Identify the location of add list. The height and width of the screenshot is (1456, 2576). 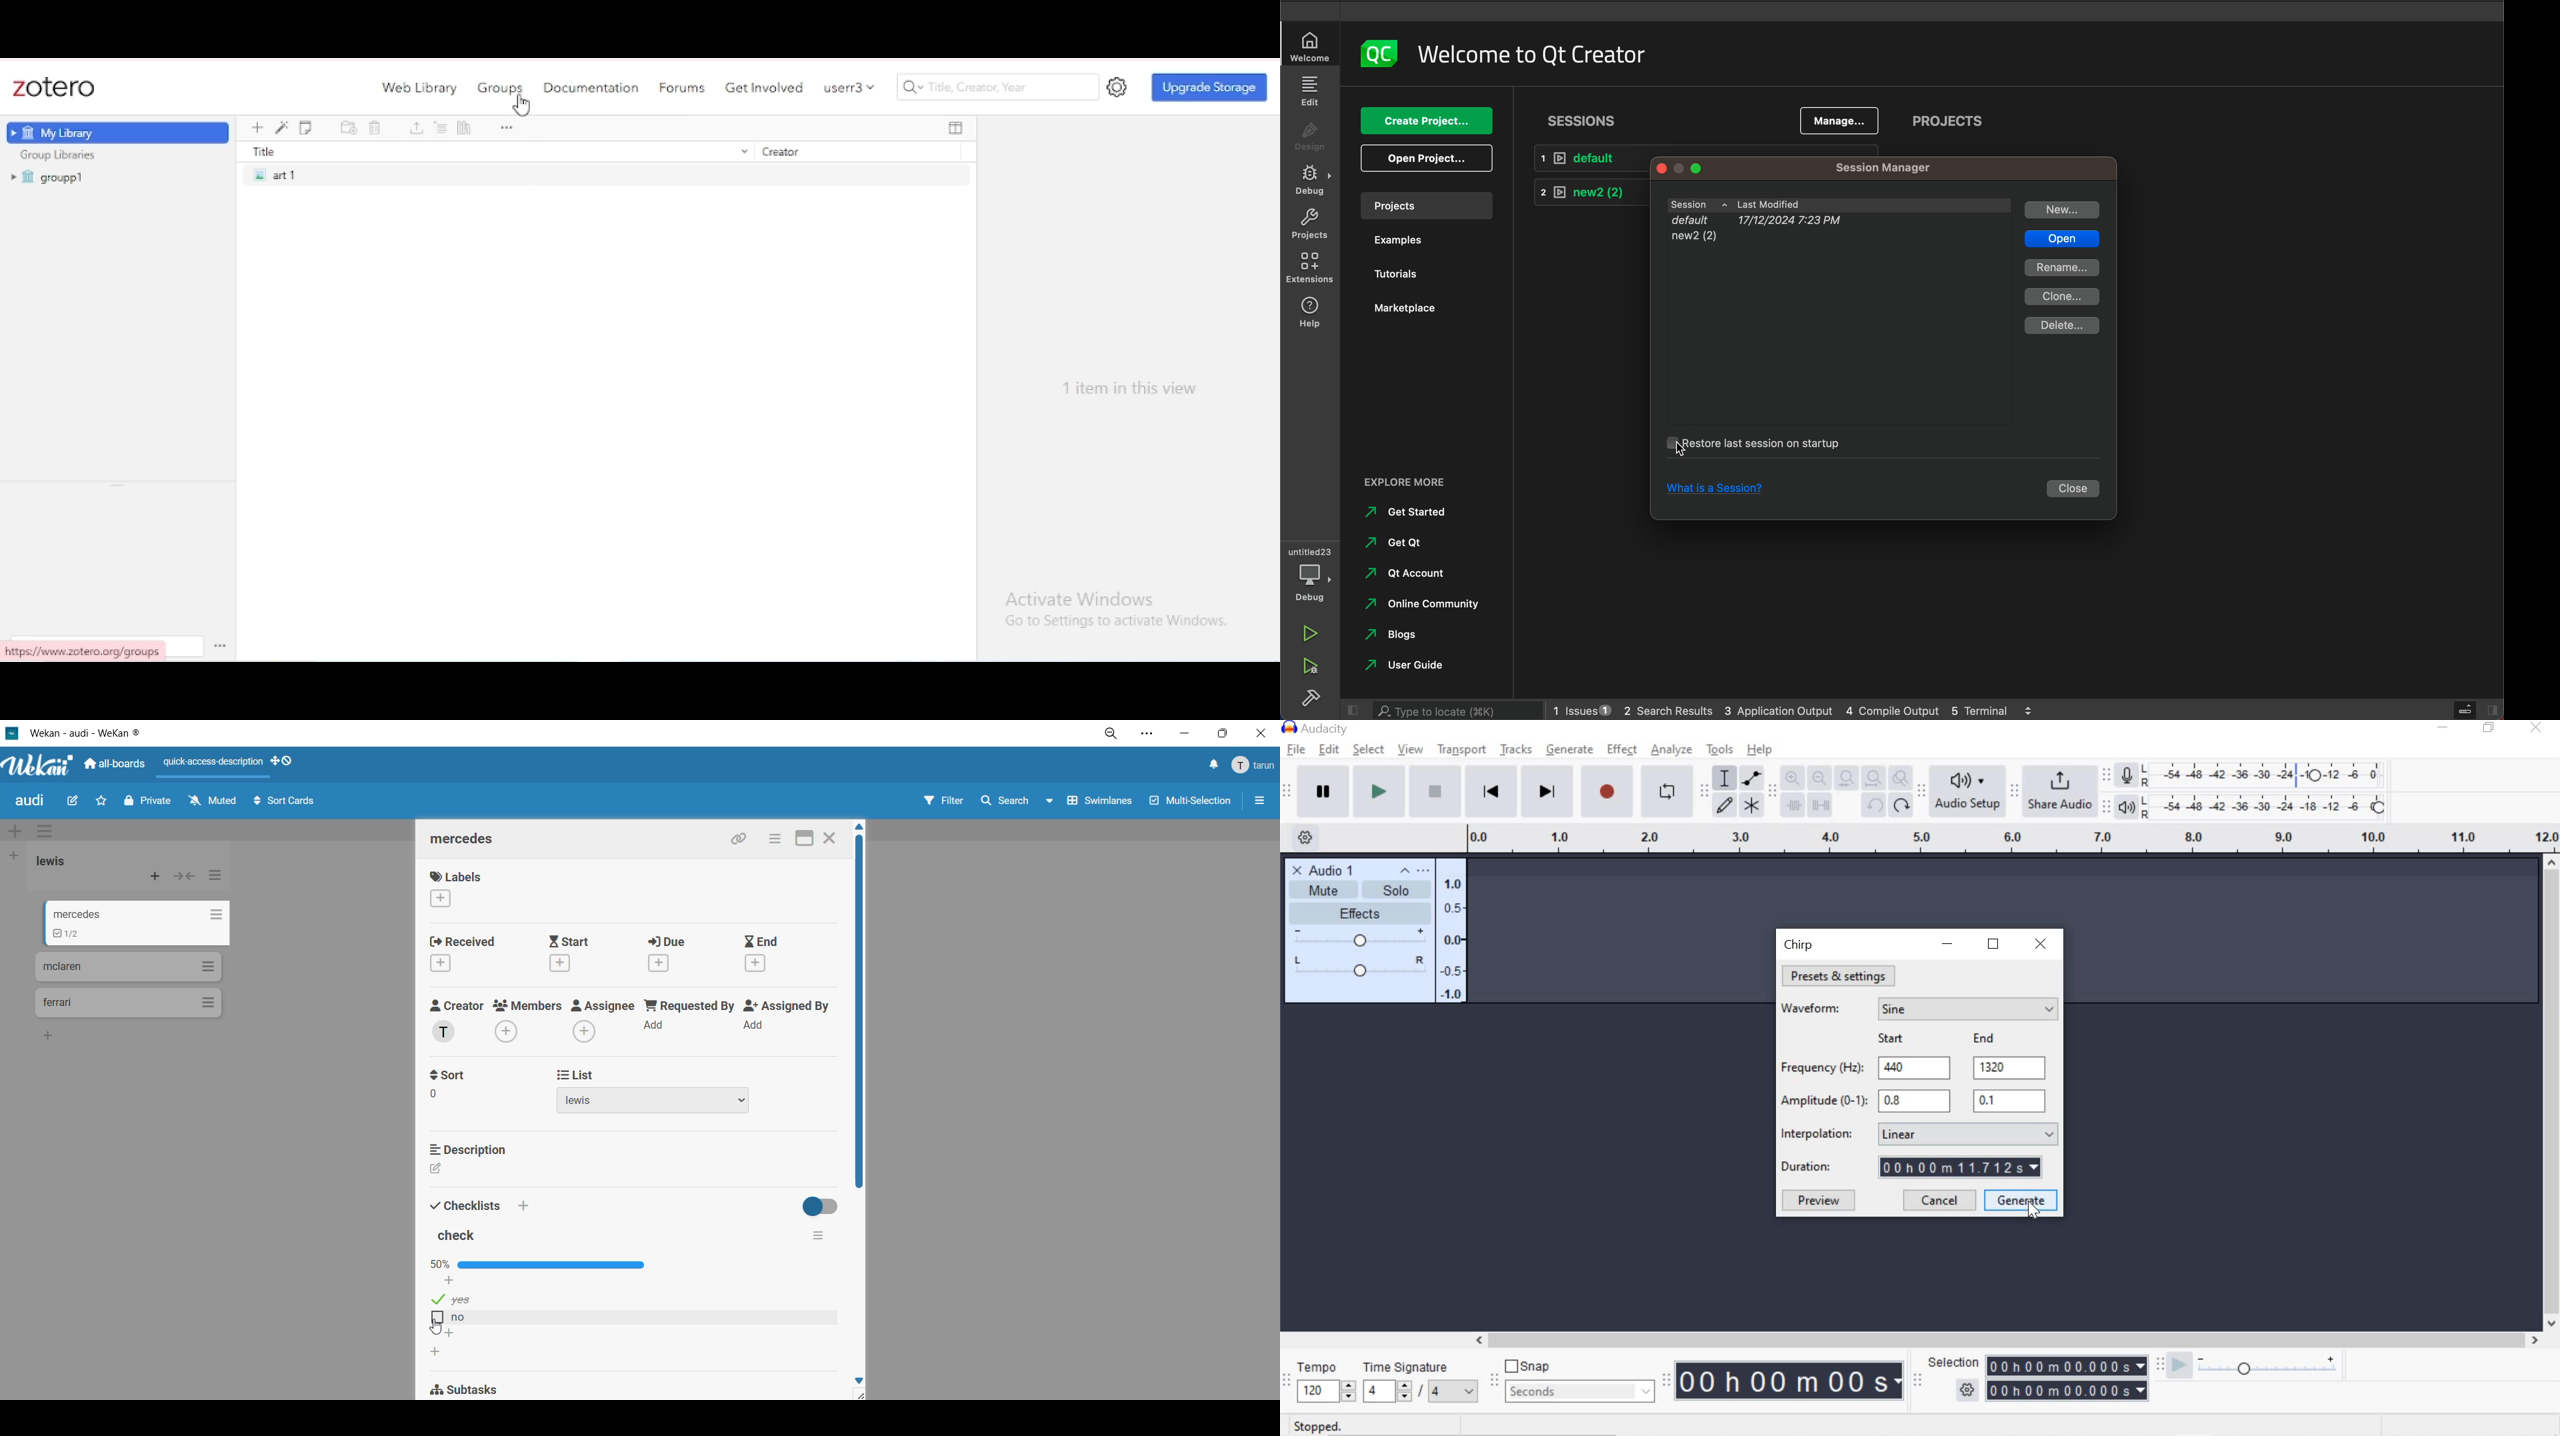
(16, 857).